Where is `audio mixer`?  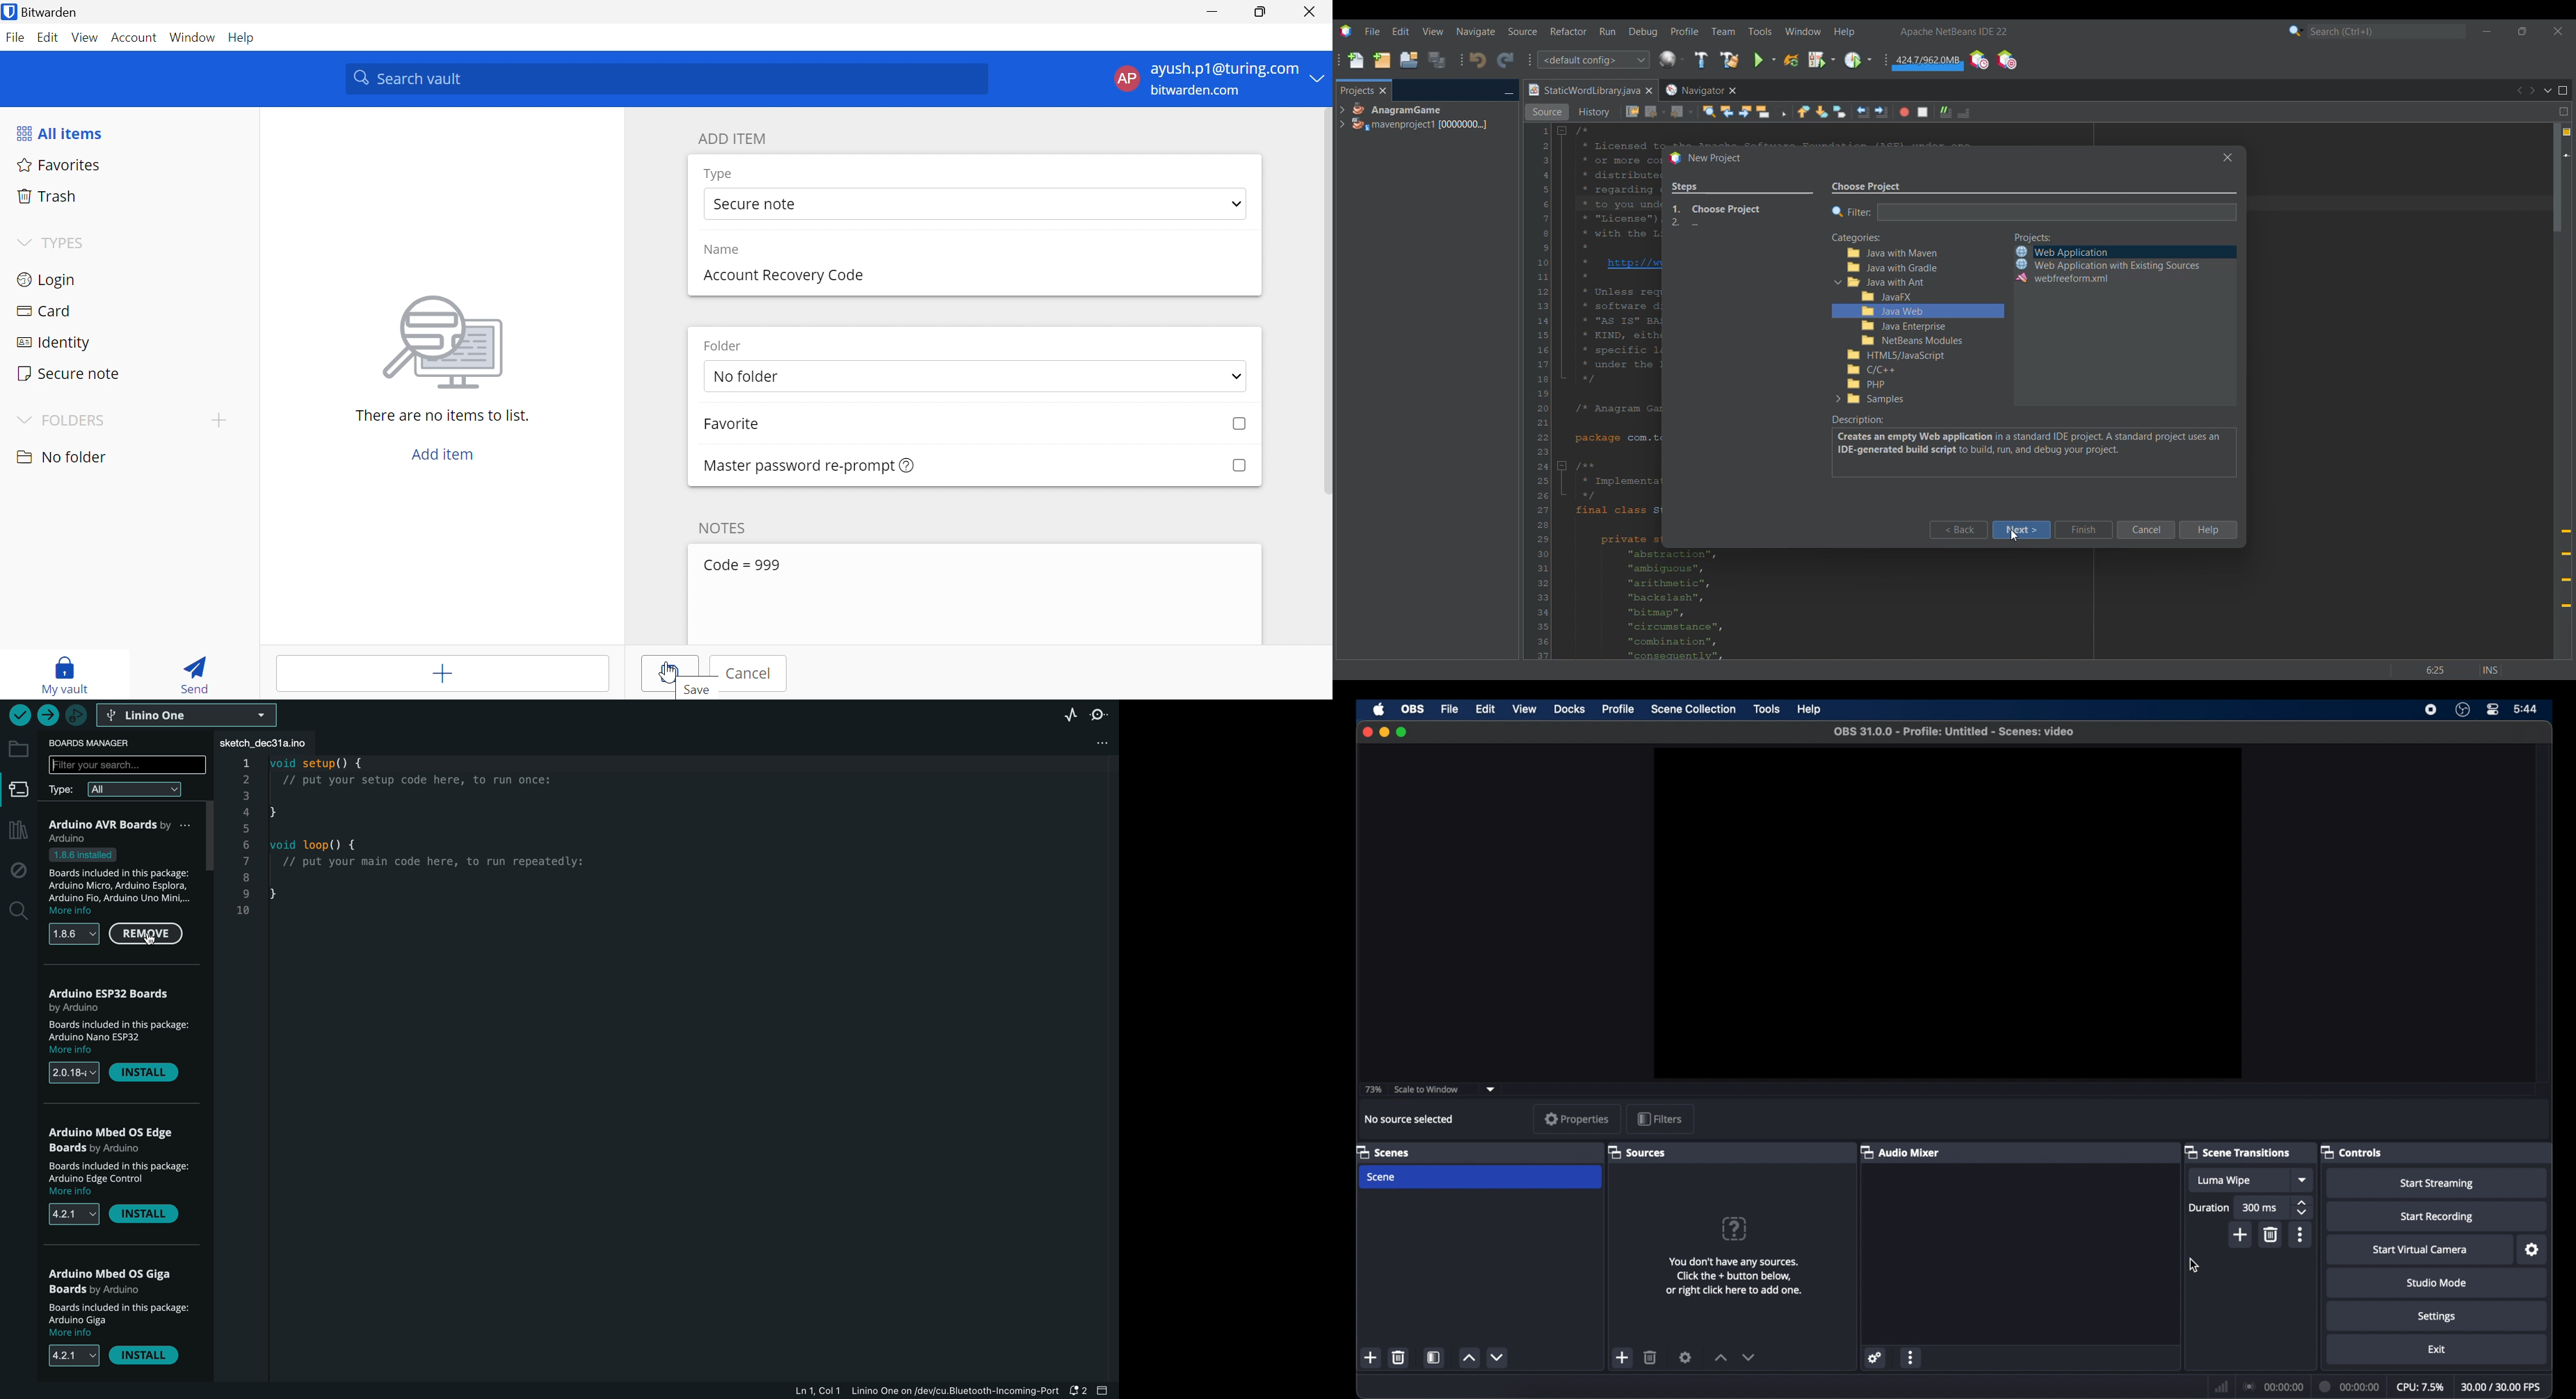
audio mixer is located at coordinates (1901, 1152).